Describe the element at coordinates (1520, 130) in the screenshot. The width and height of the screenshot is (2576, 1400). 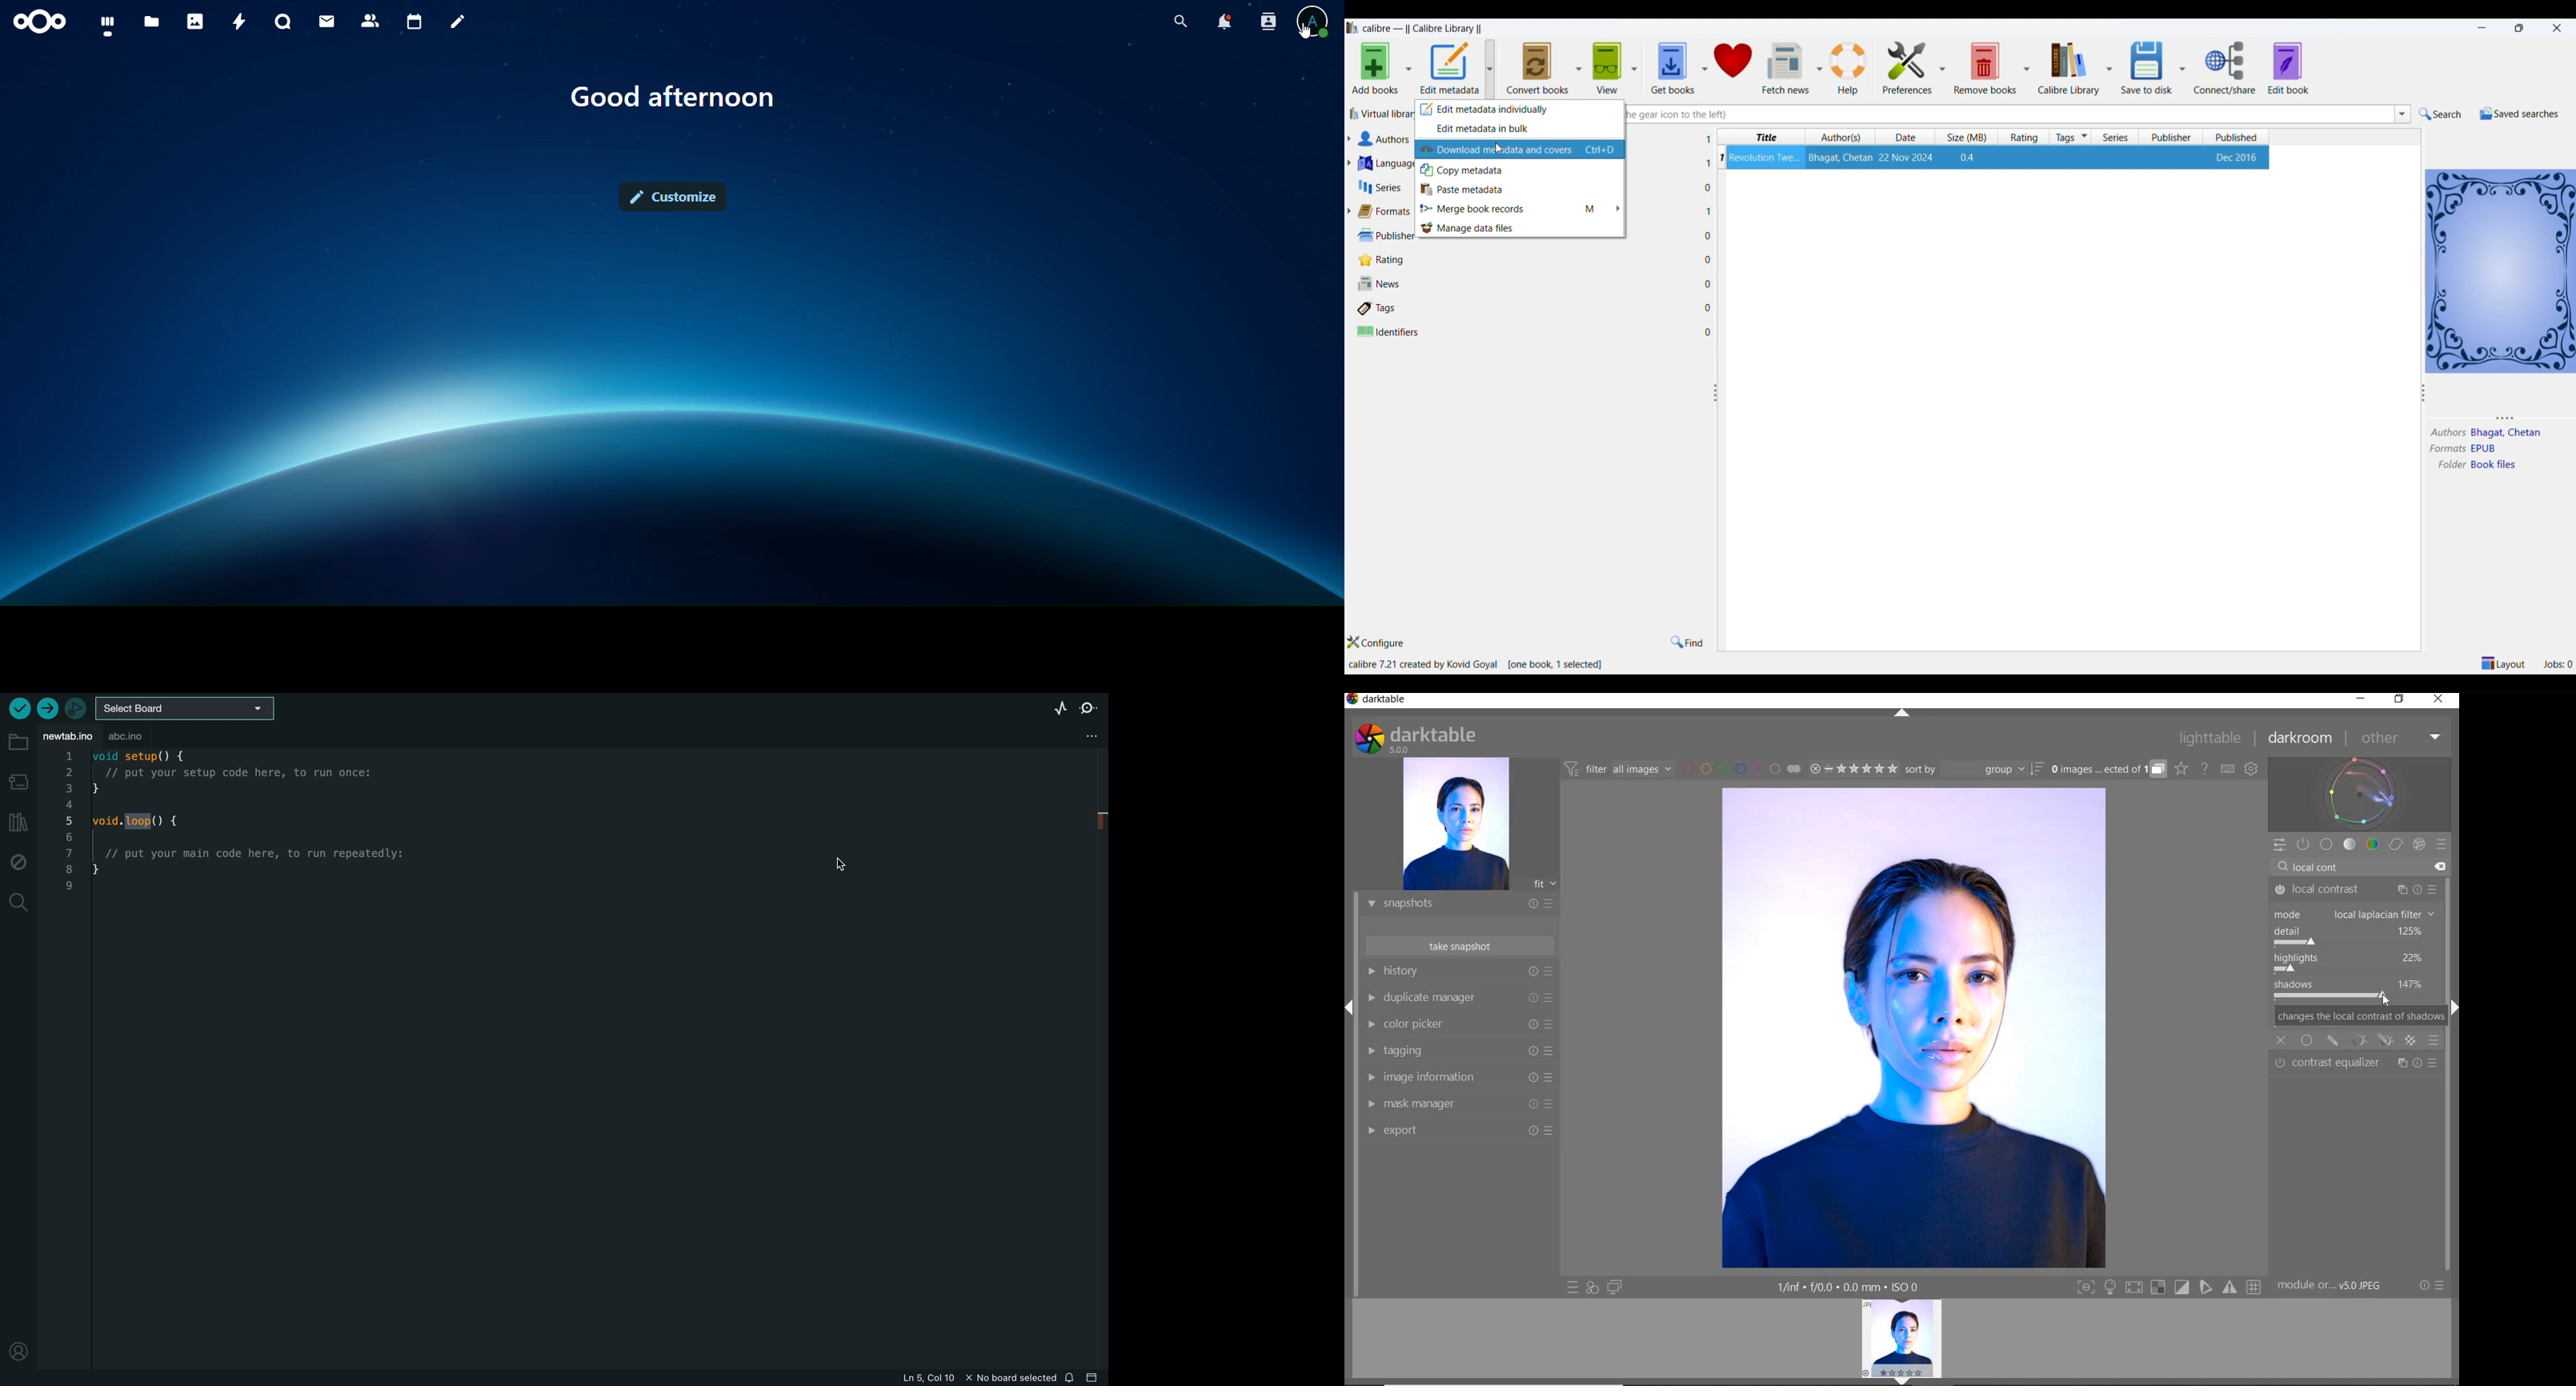
I see `edit metadata in bulk` at that location.